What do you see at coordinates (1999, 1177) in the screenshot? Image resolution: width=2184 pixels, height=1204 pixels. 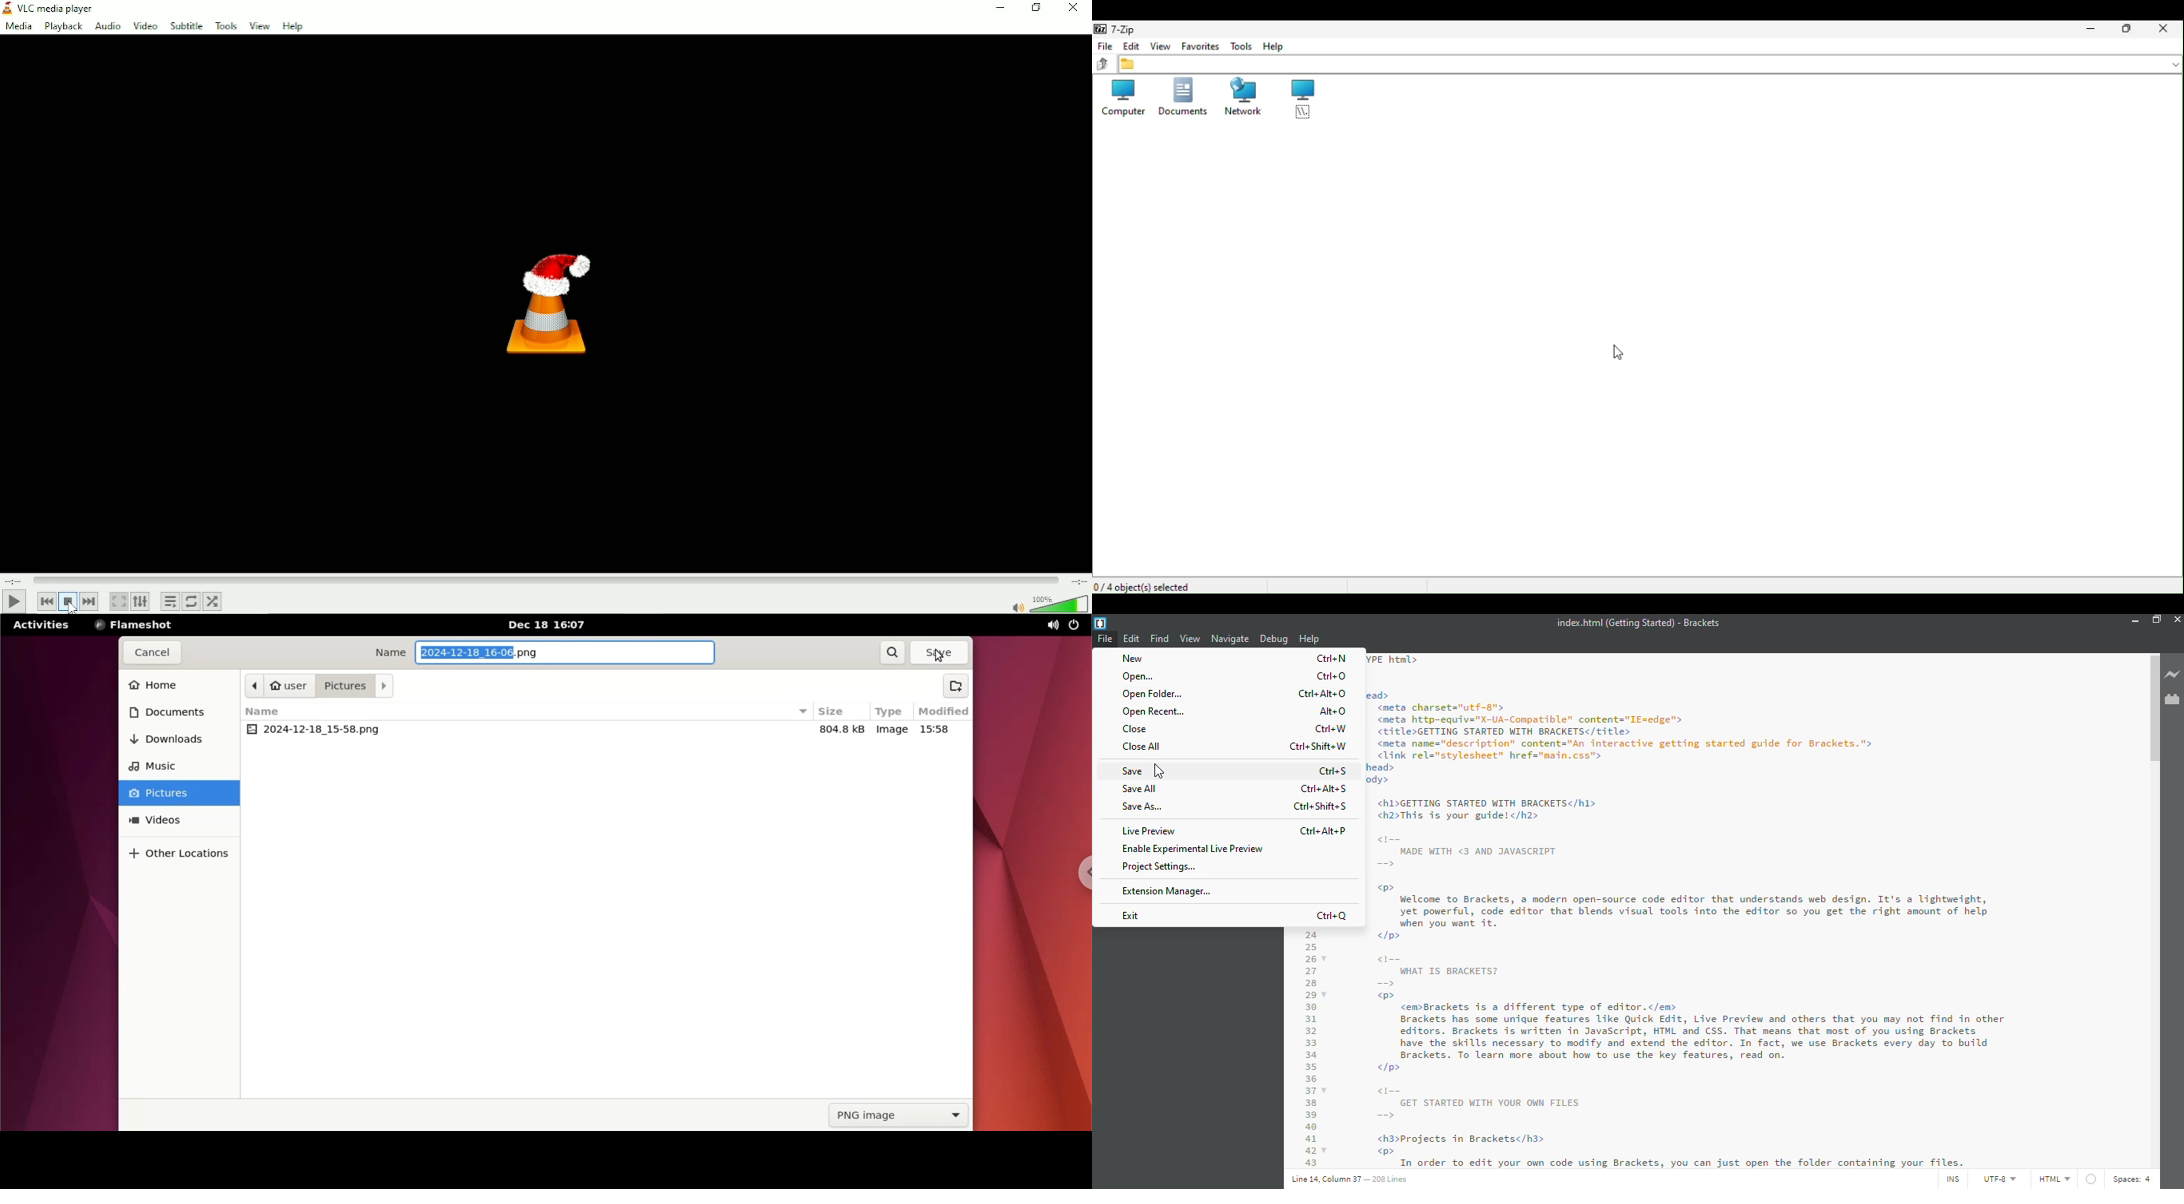 I see `utf` at bounding box center [1999, 1177].